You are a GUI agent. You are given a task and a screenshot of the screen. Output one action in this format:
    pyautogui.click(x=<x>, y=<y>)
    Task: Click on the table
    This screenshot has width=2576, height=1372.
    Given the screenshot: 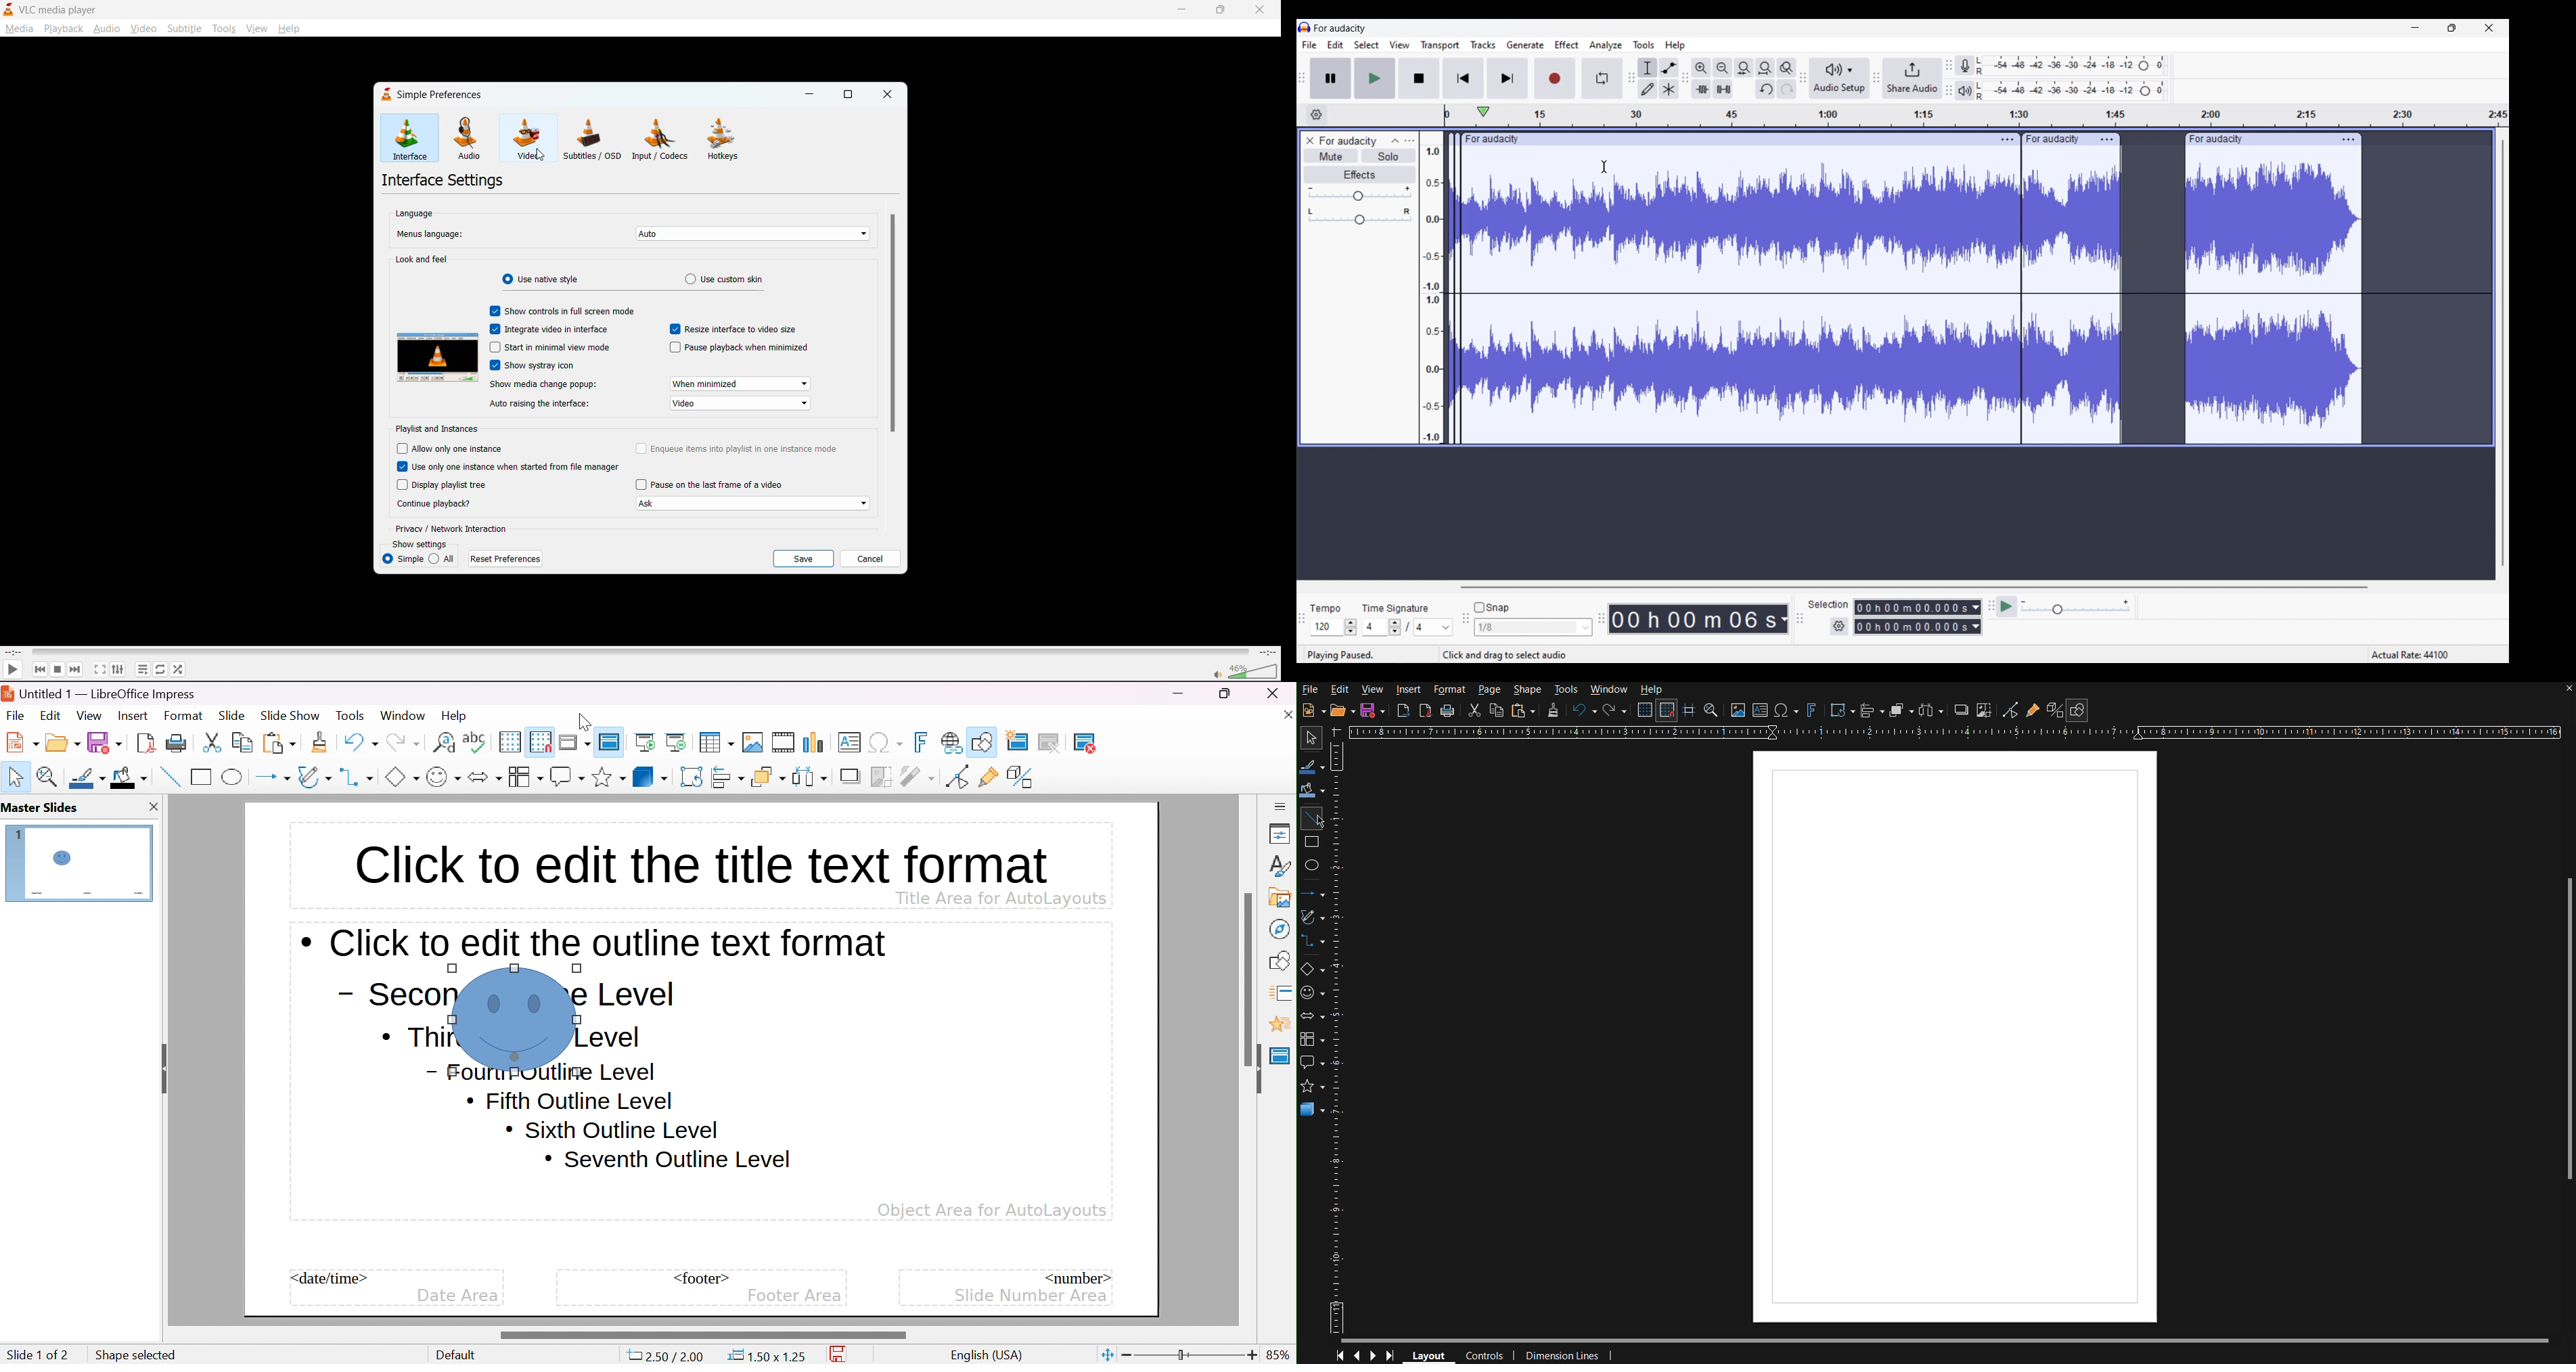 What is the action you would take?
    pyautogui.click(x=717, y=741)
    